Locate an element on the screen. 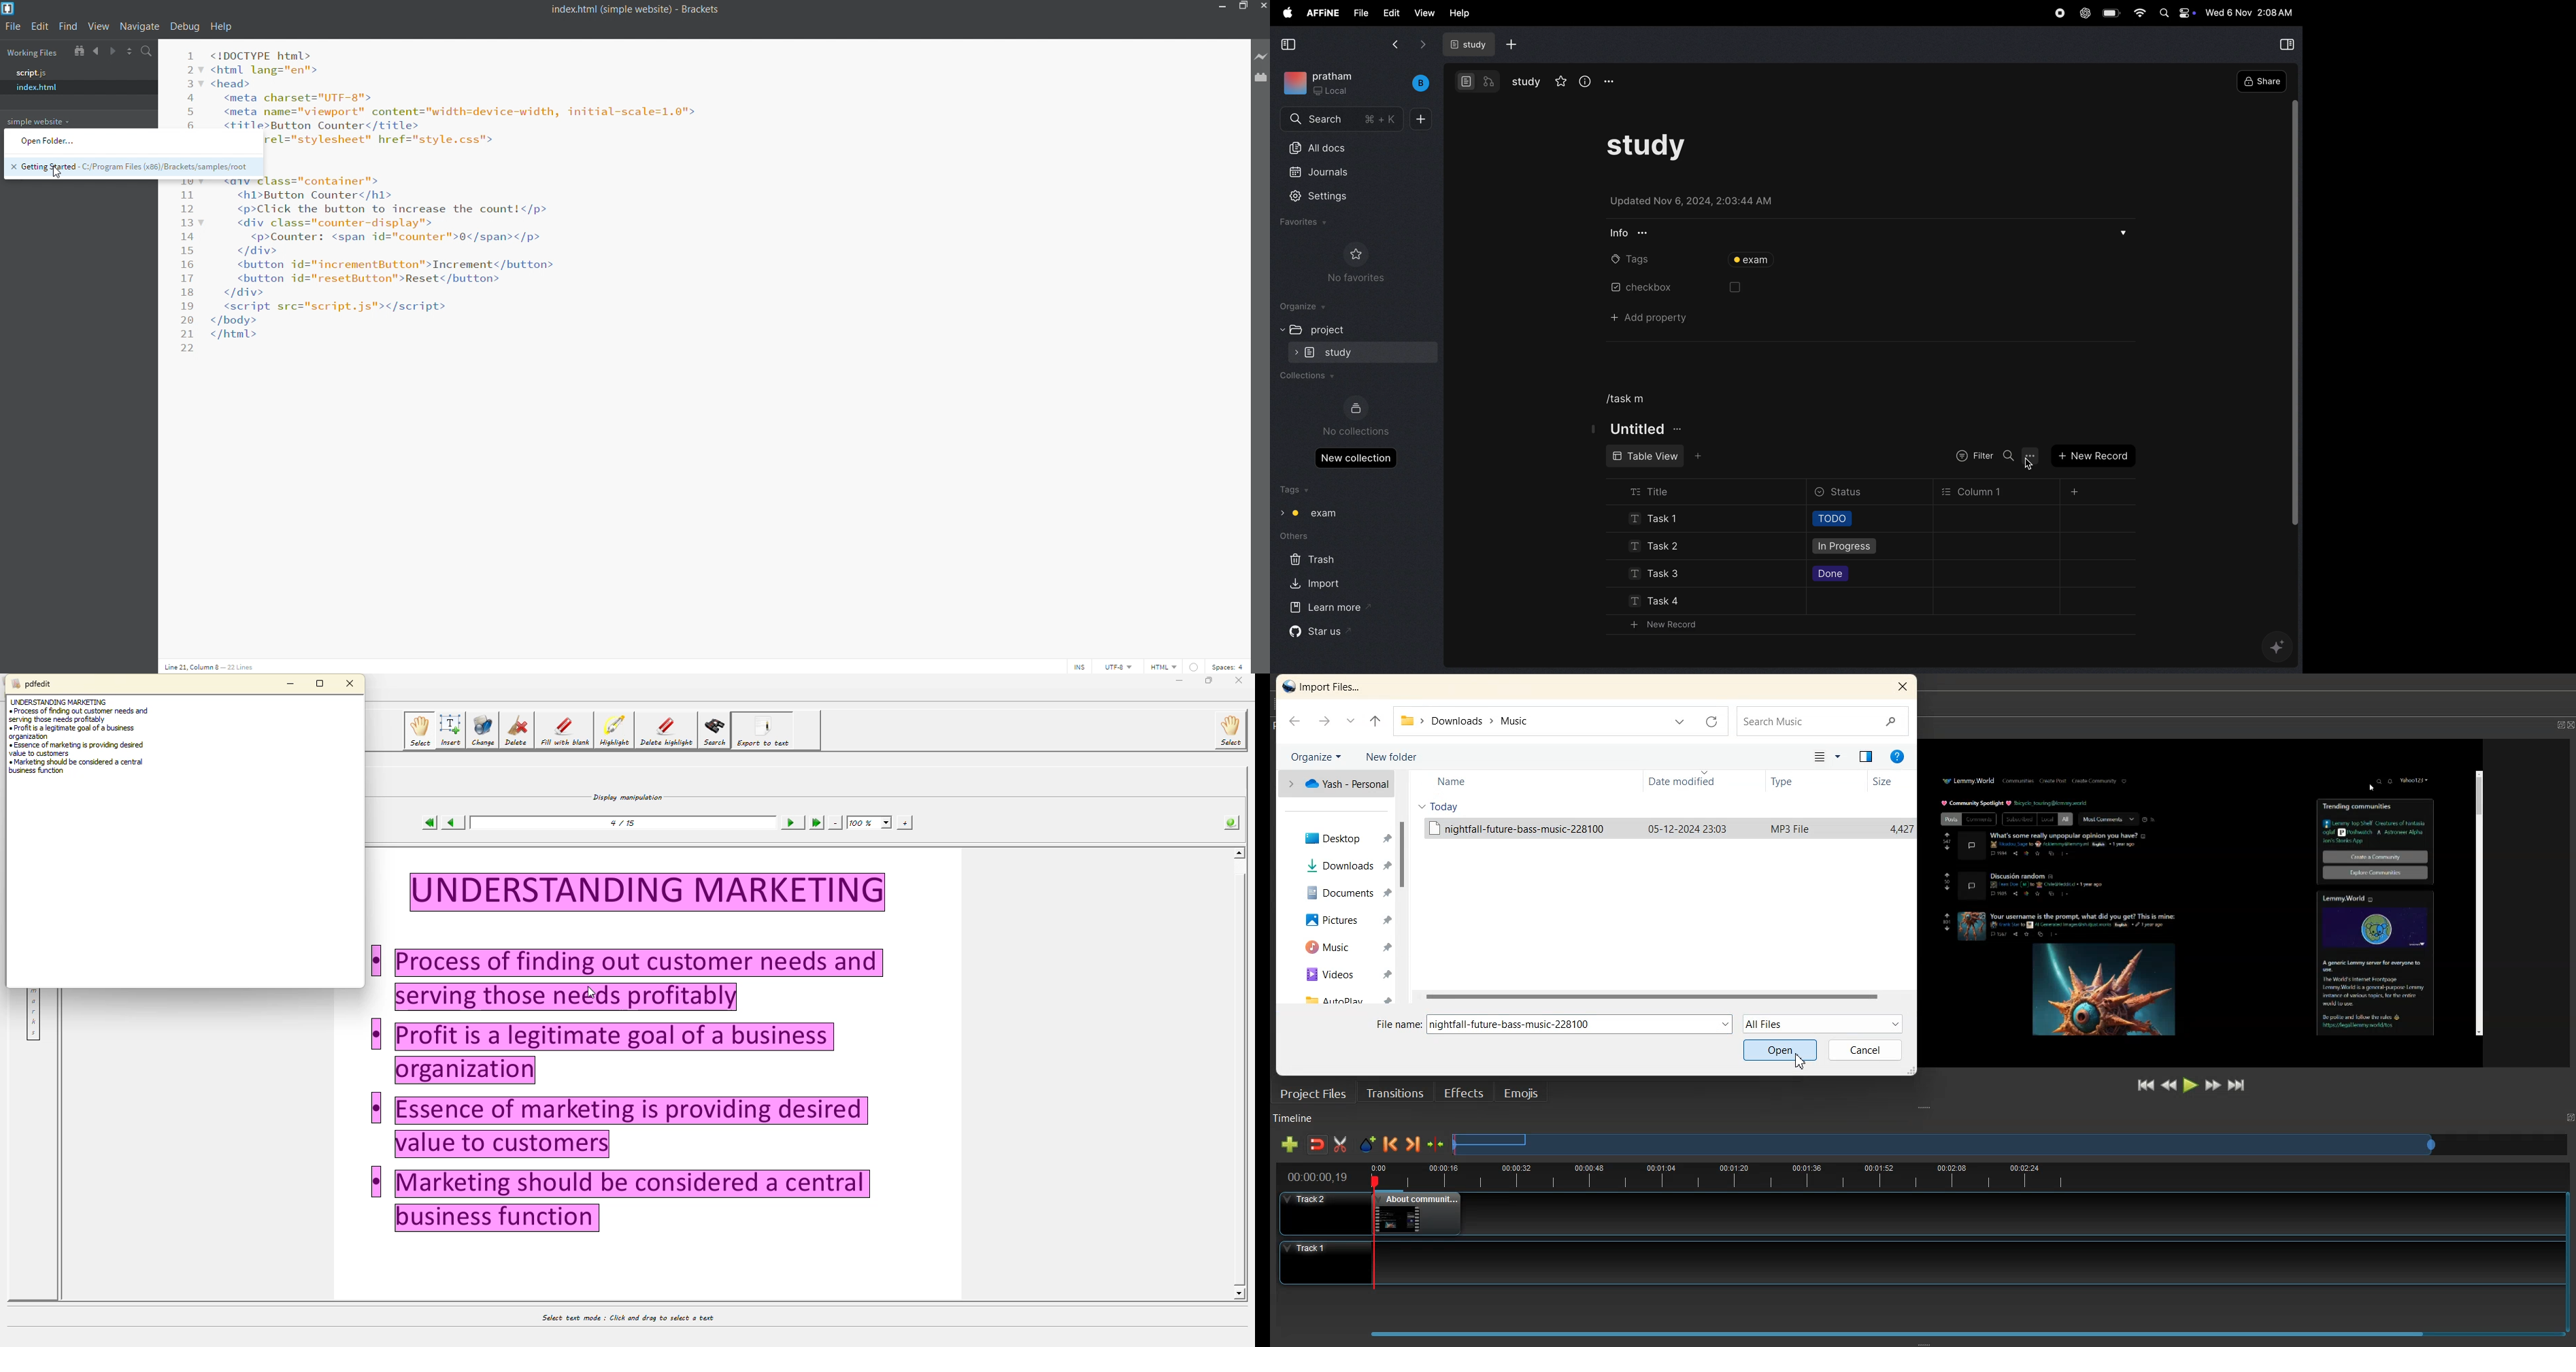 The width and height of the screenshot is (2576, 1372). split horizontally/vertically is located at coordinates (130, 53).